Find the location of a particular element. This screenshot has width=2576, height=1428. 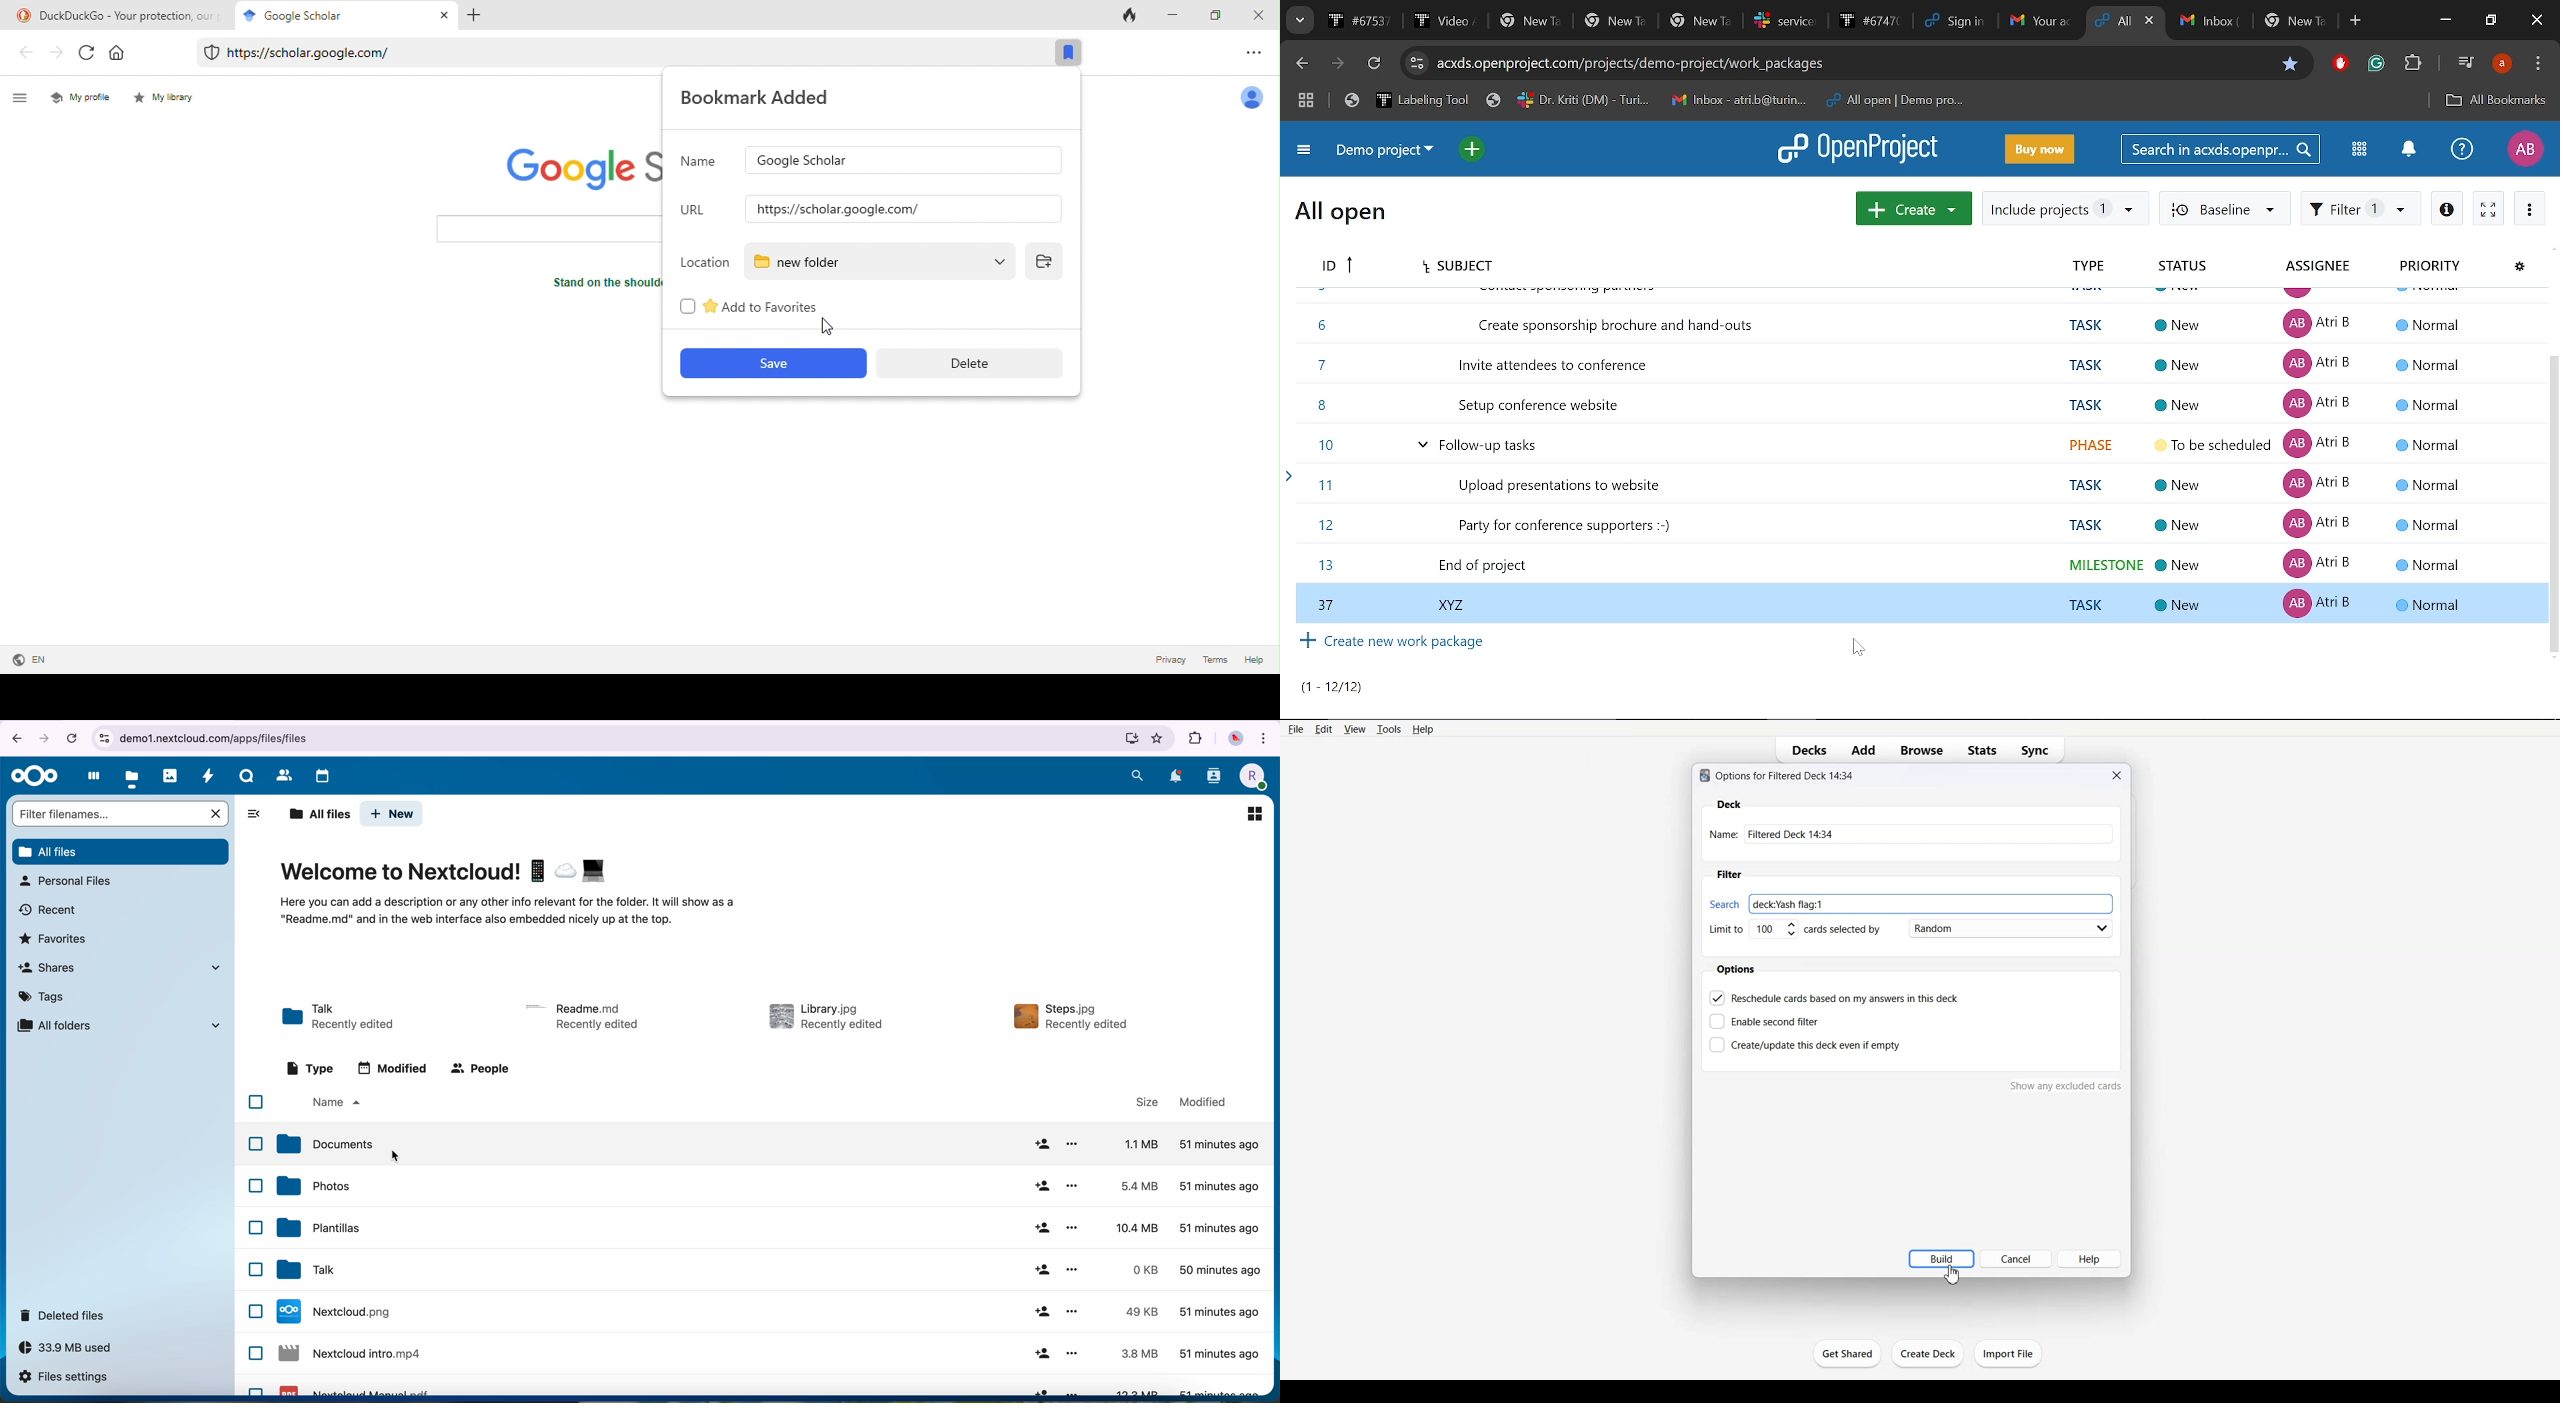

add folder is located at coordinates (1045, 263).